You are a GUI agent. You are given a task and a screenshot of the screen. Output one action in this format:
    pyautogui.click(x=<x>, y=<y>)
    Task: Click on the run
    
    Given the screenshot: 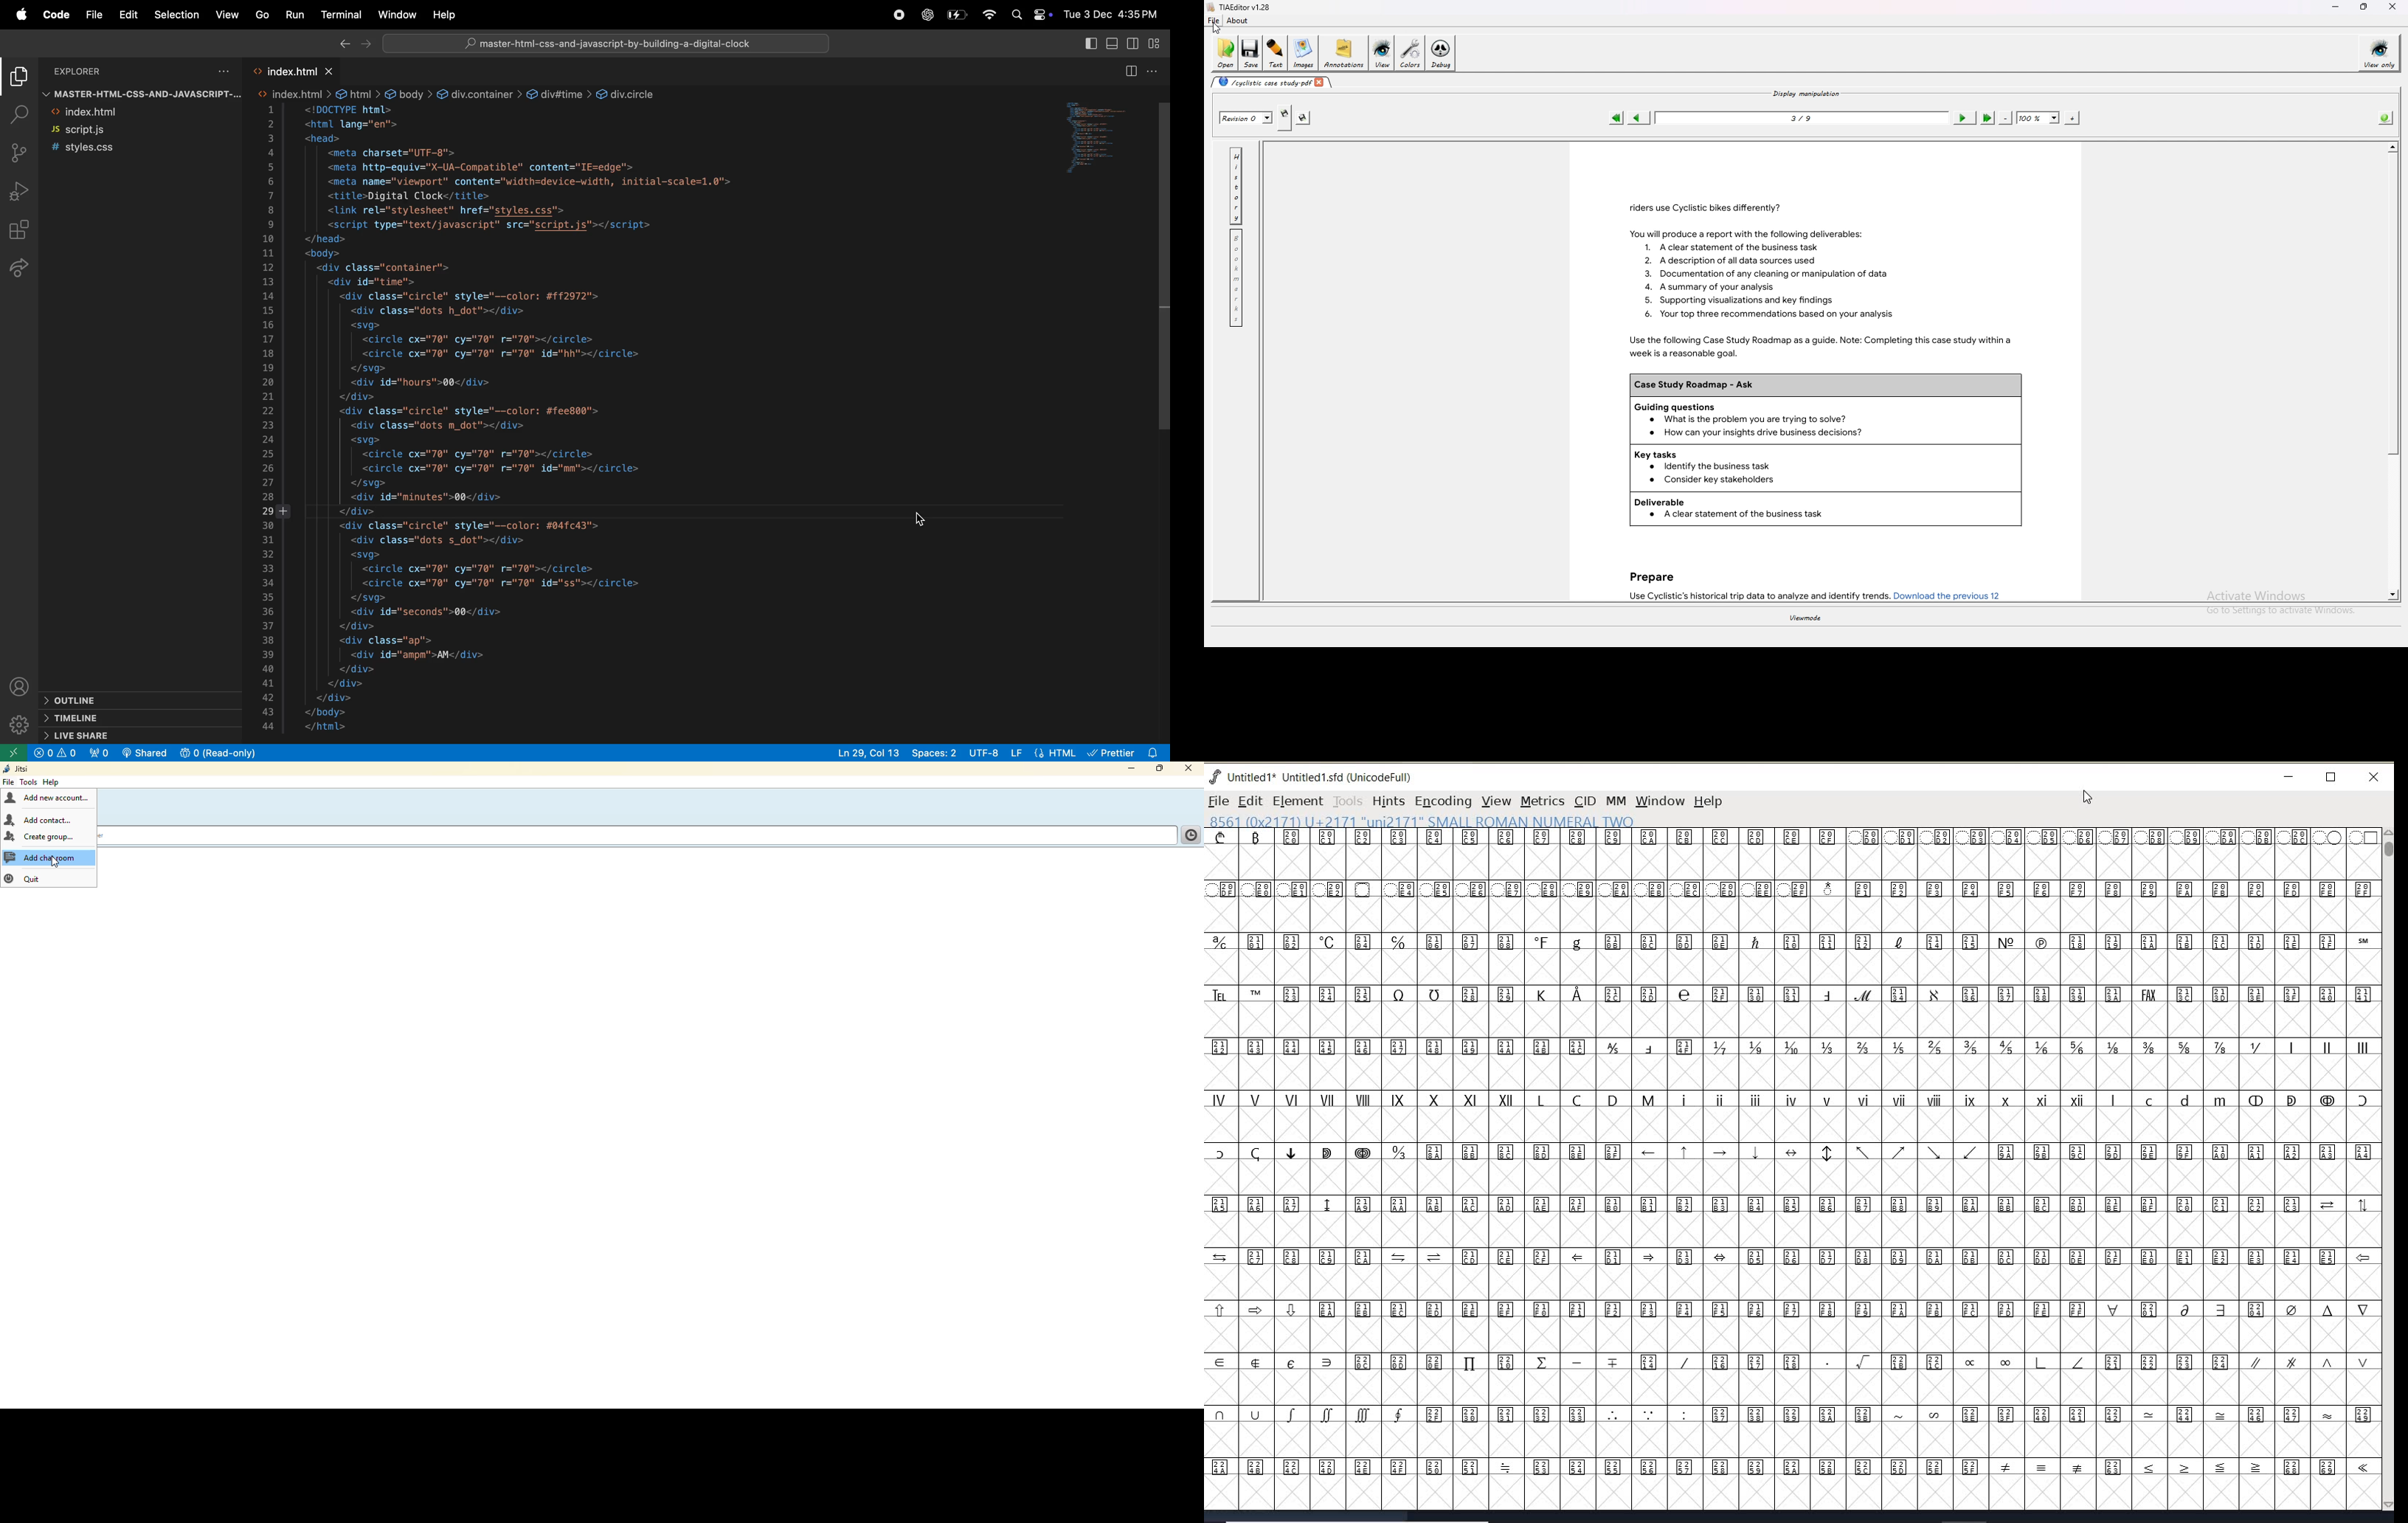 What is the action you would take?
    pyautogui.click(x=295, y=15)
    